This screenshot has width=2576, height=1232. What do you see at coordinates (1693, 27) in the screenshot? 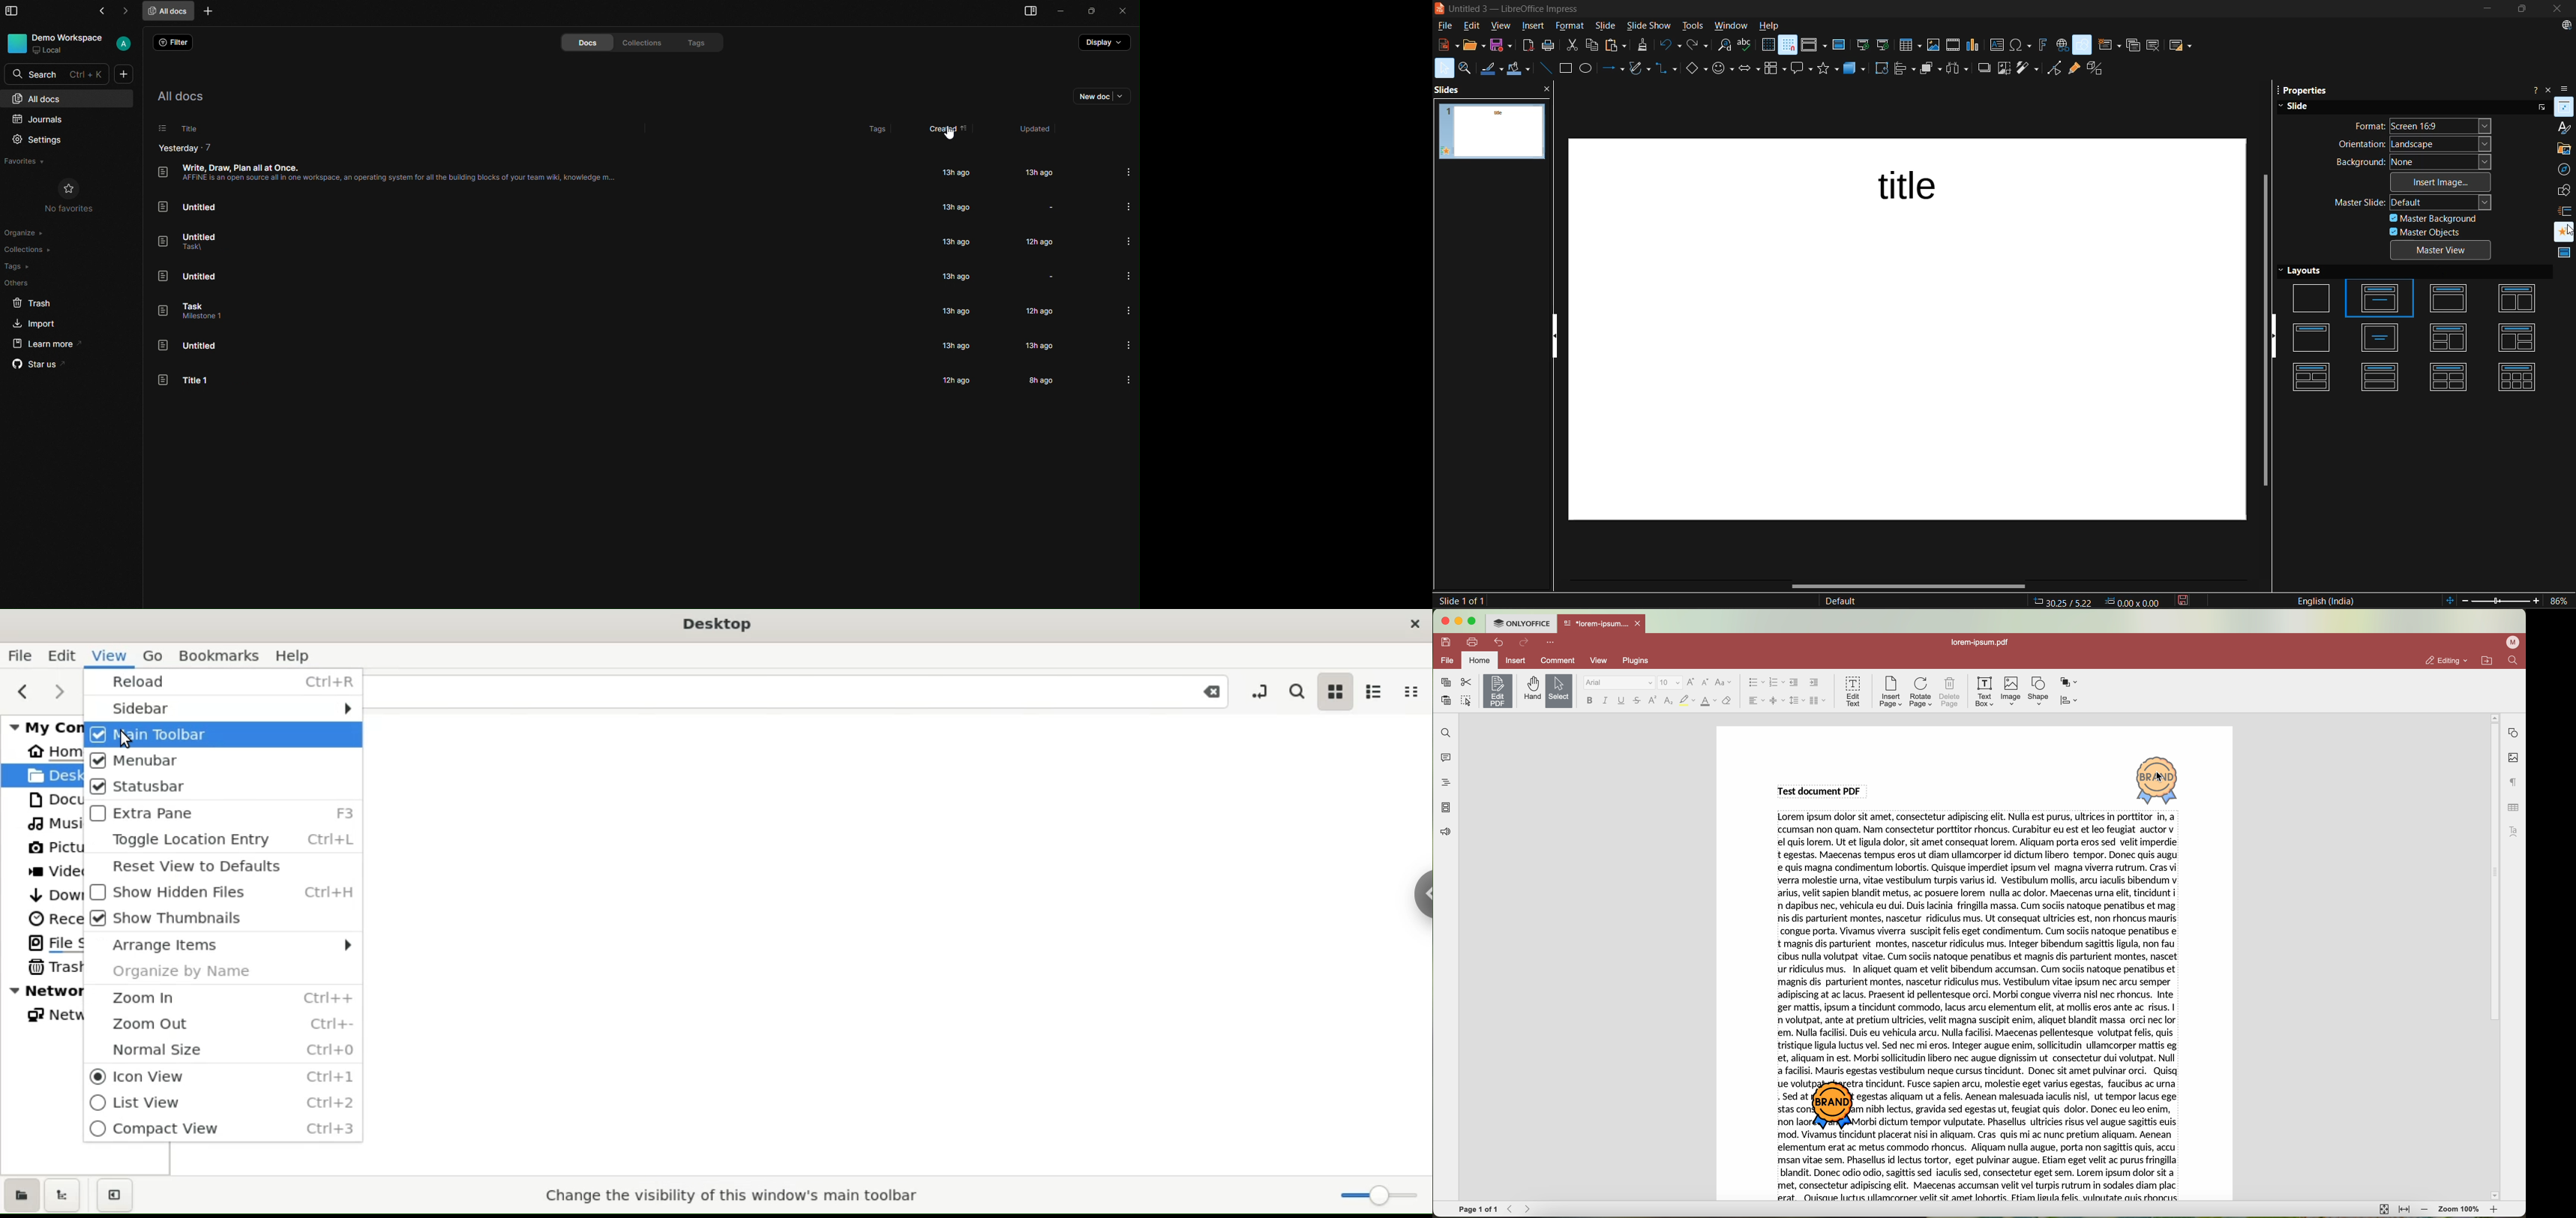
I see `tools` at bounding box center [1693, 27].